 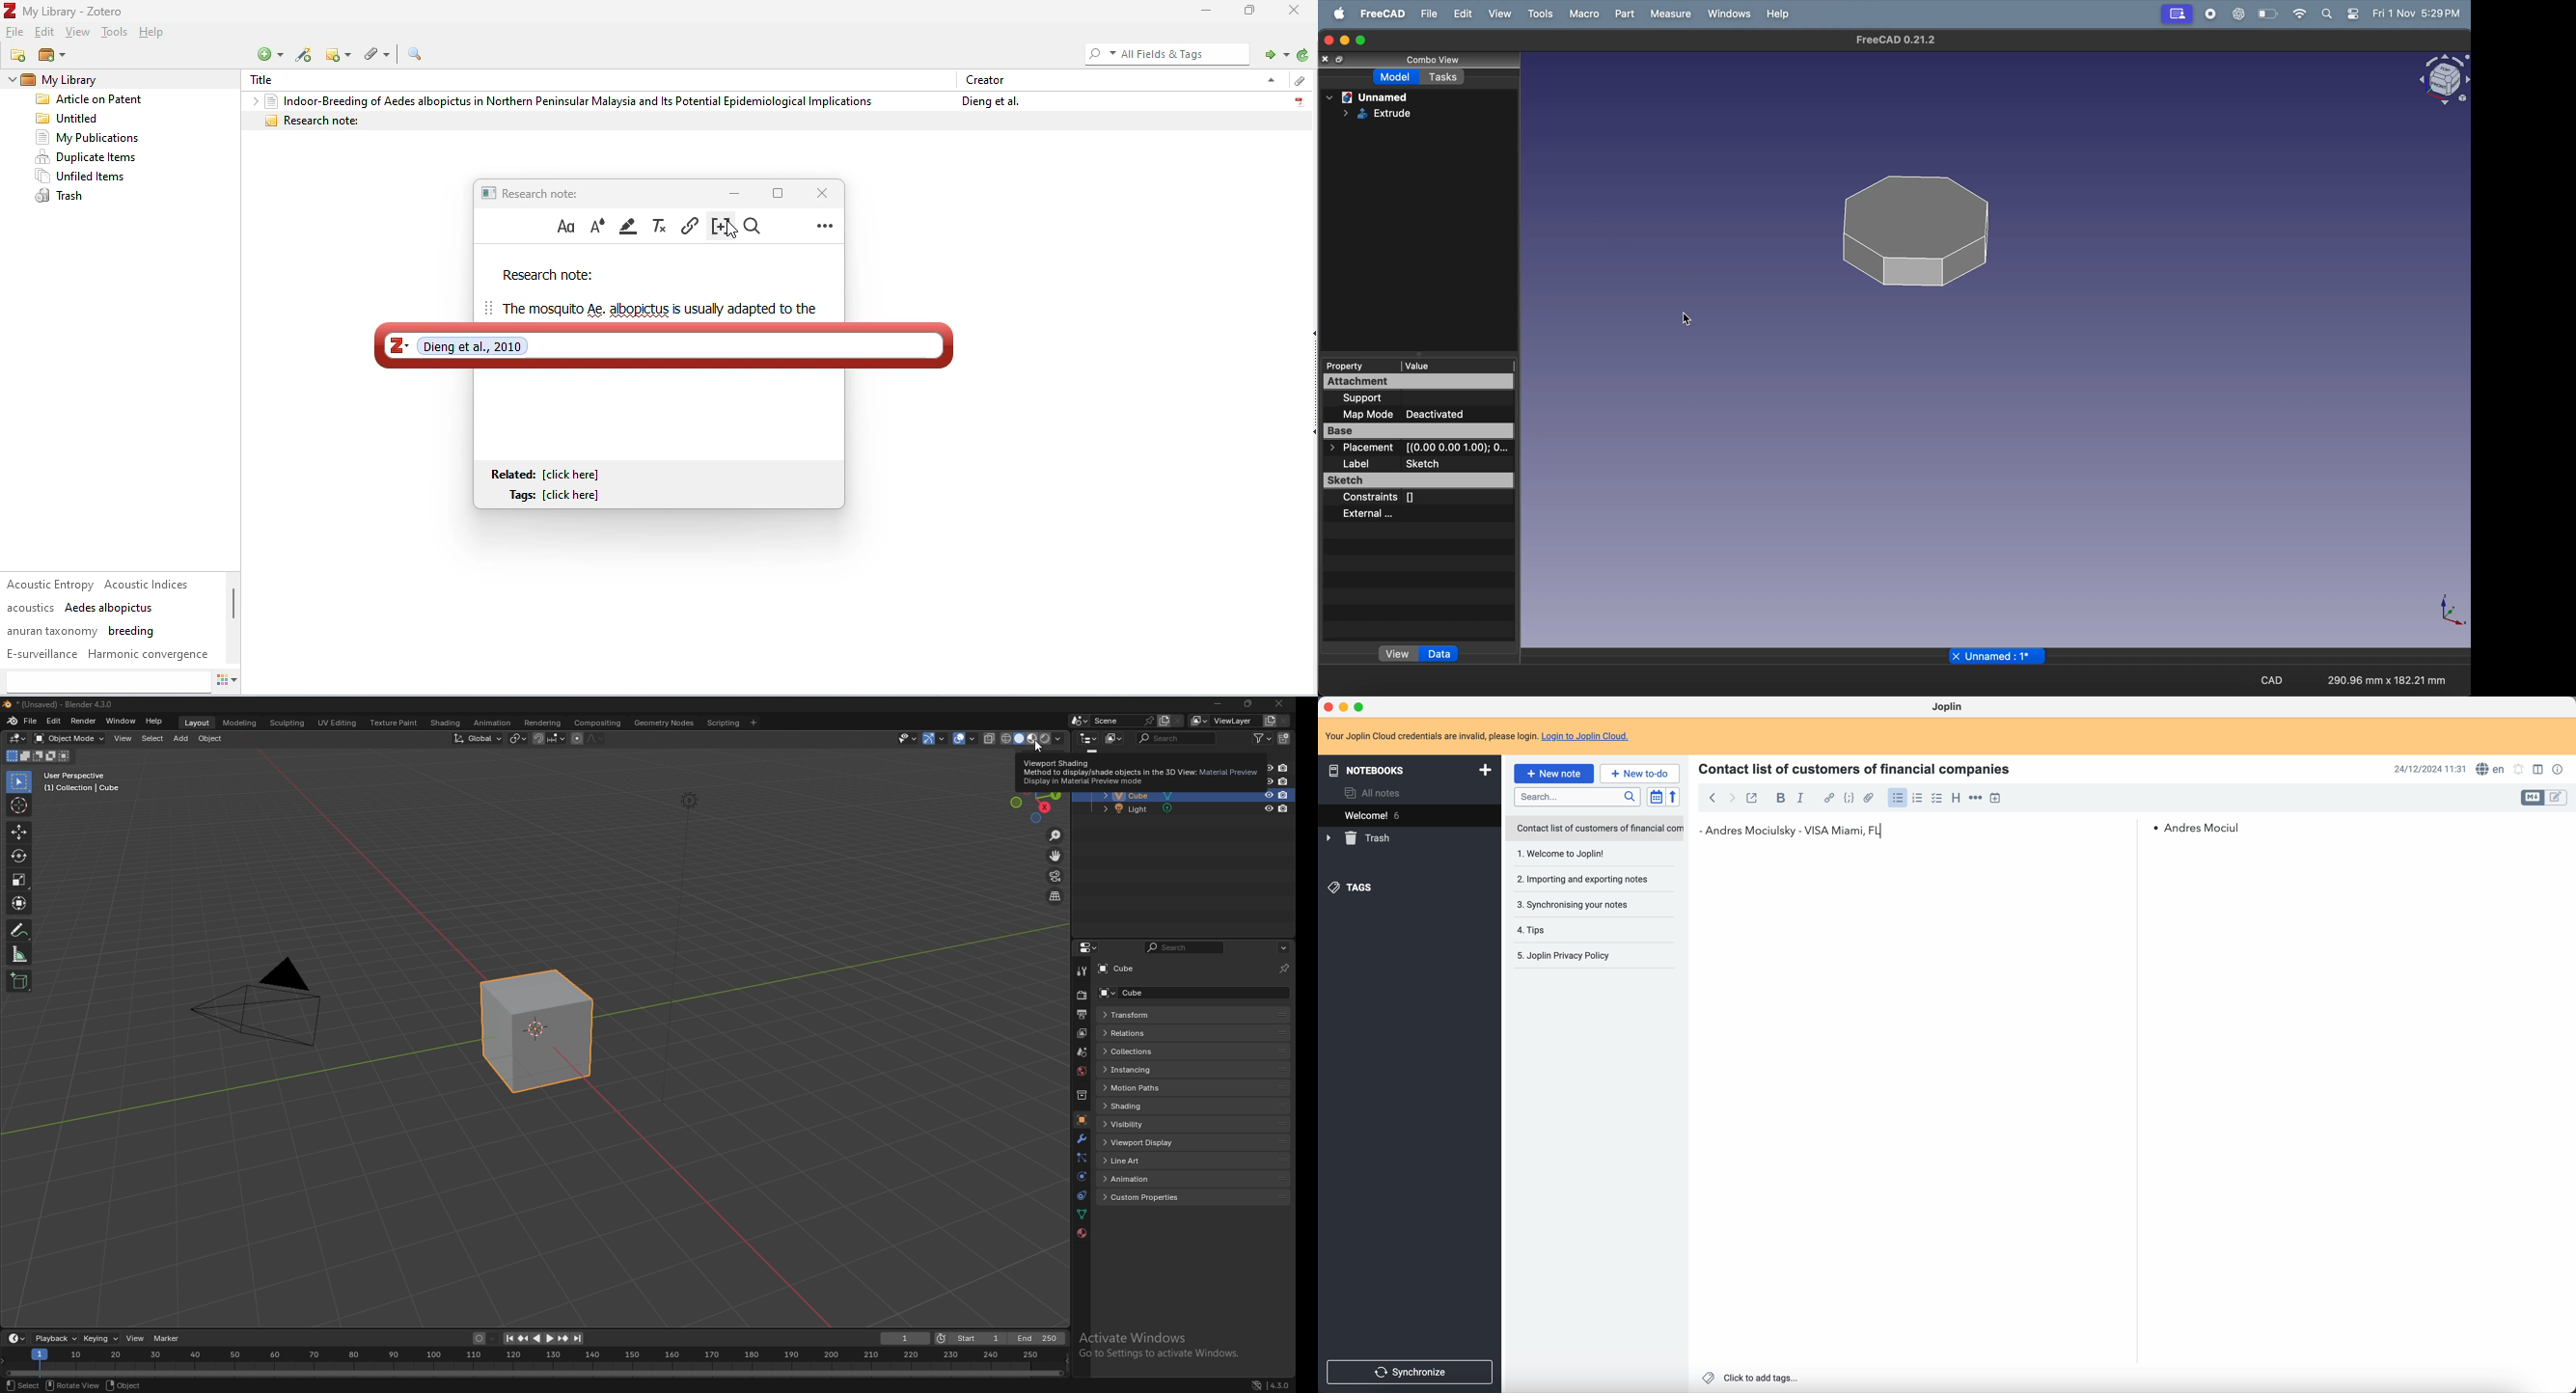 What do you see at coordinates (251, 101) in the screenshot?
I see `drop down` at bounding box center [251, 101].